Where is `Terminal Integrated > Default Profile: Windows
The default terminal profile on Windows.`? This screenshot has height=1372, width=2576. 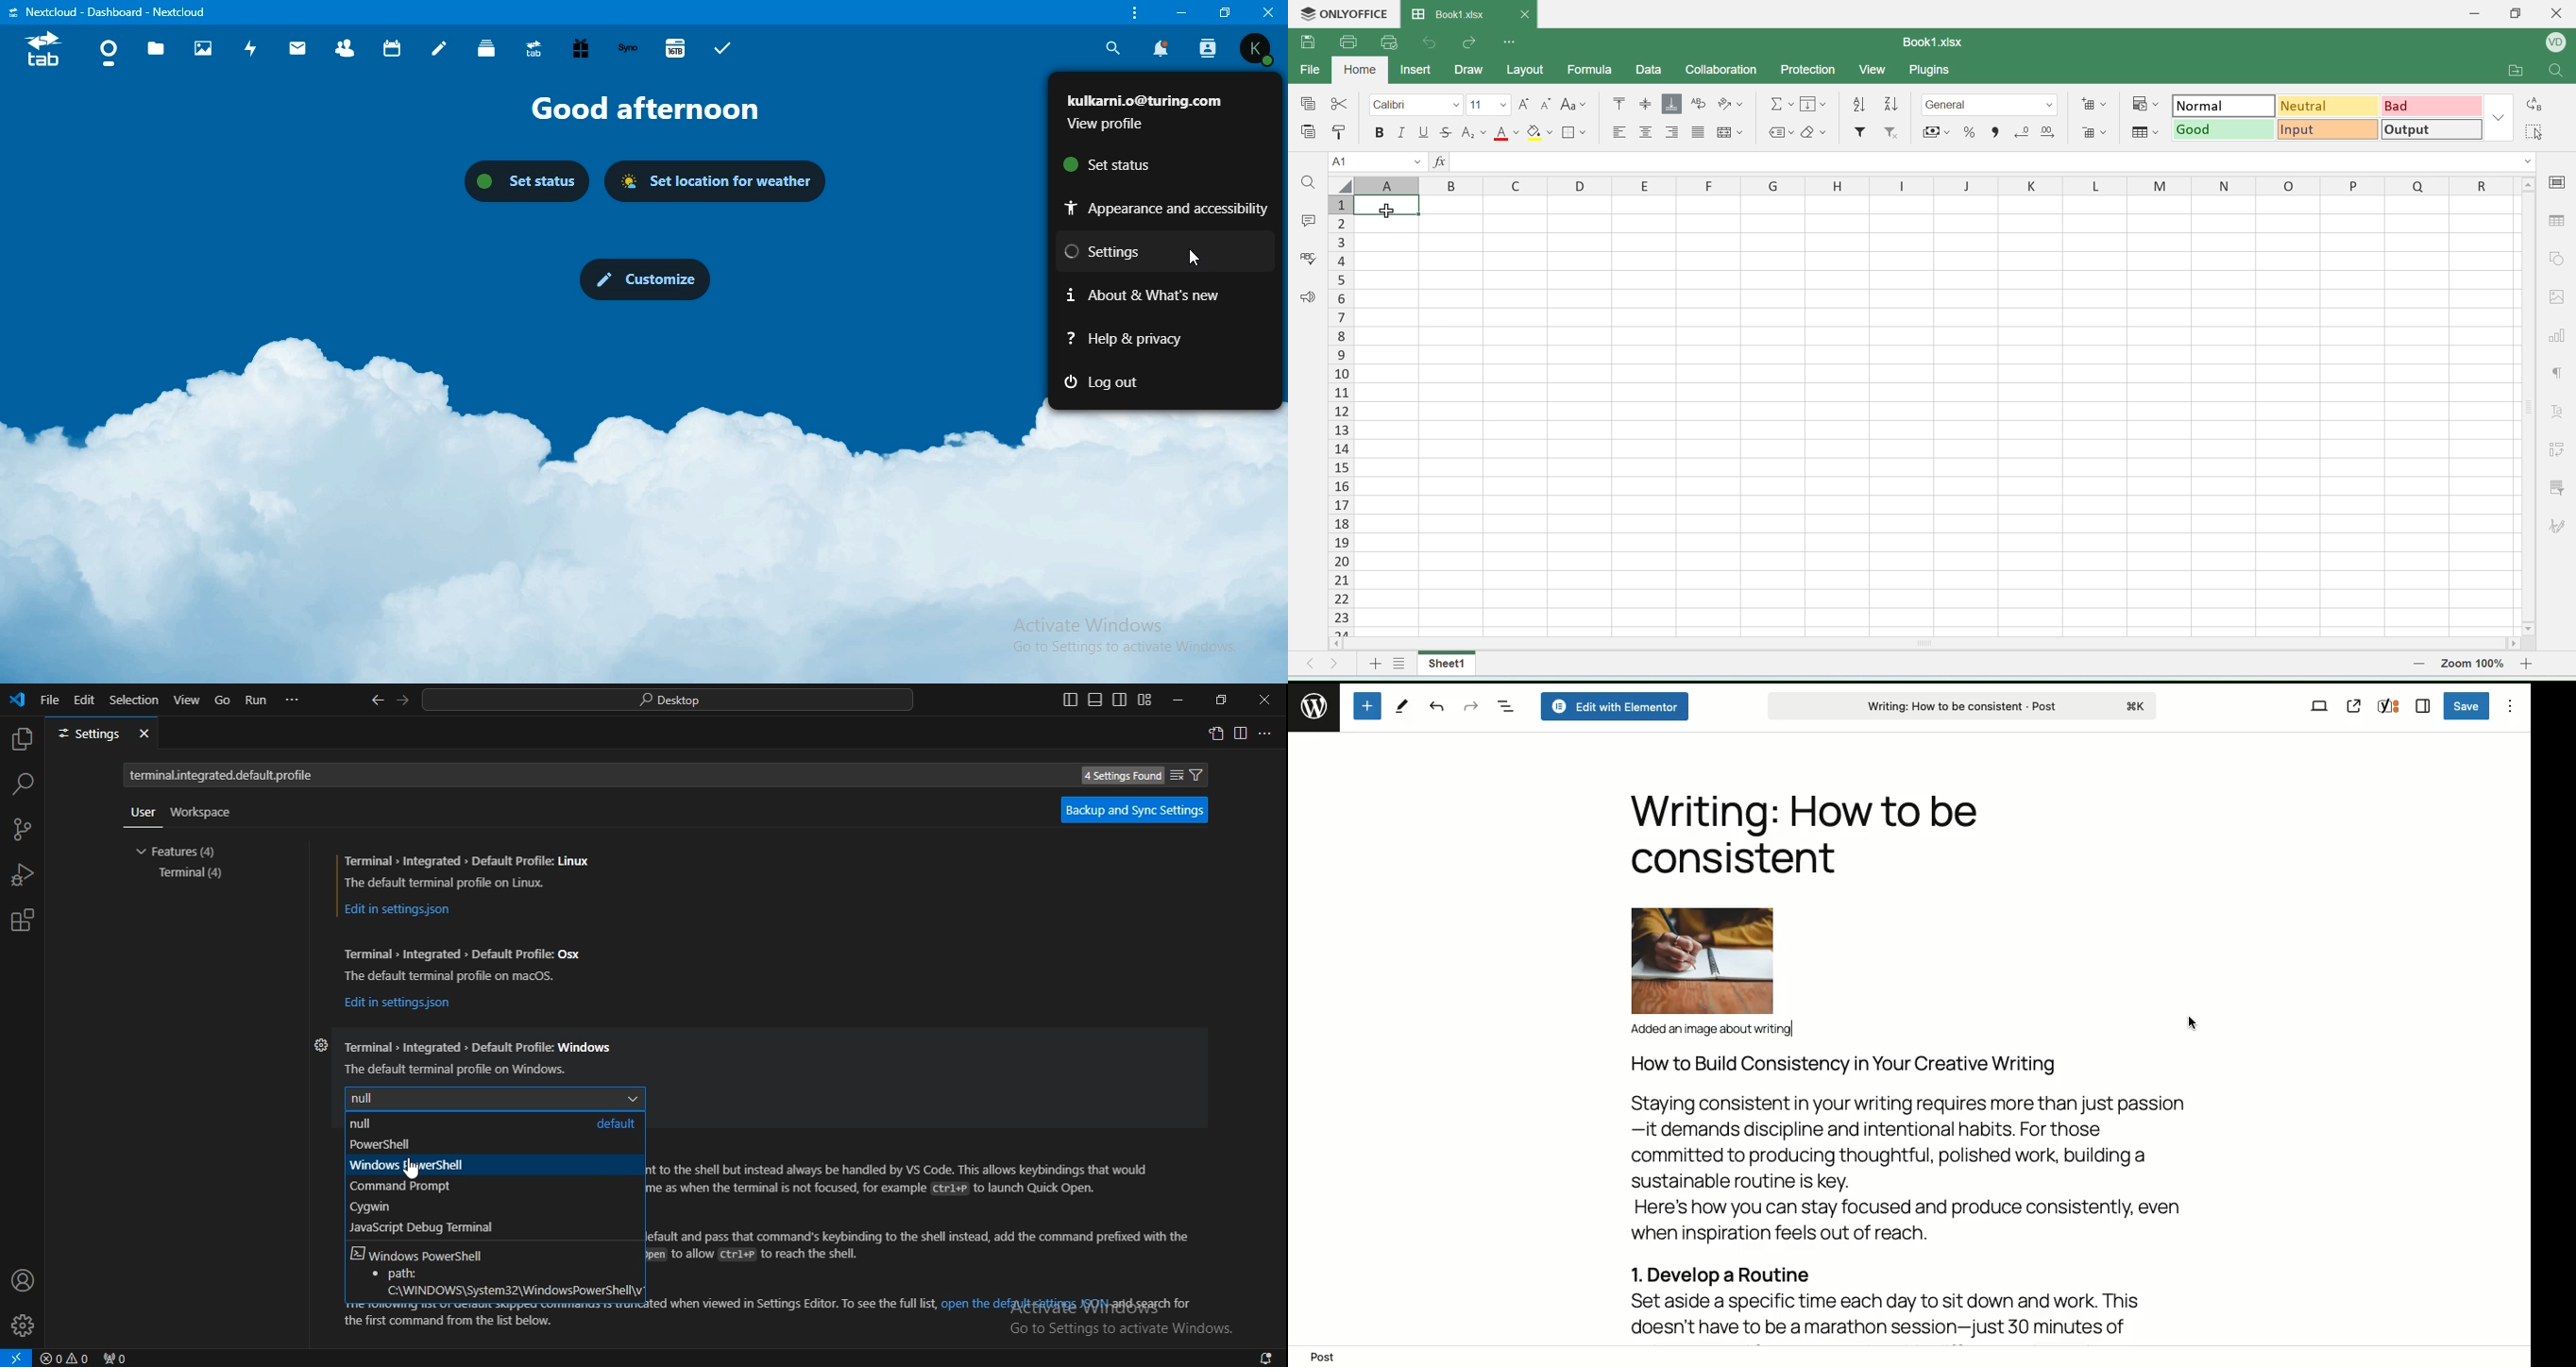
Terminal Integrated > Default Profile: Windows
The default terminal profile on Windows. is located at coordinates (479, 1055).